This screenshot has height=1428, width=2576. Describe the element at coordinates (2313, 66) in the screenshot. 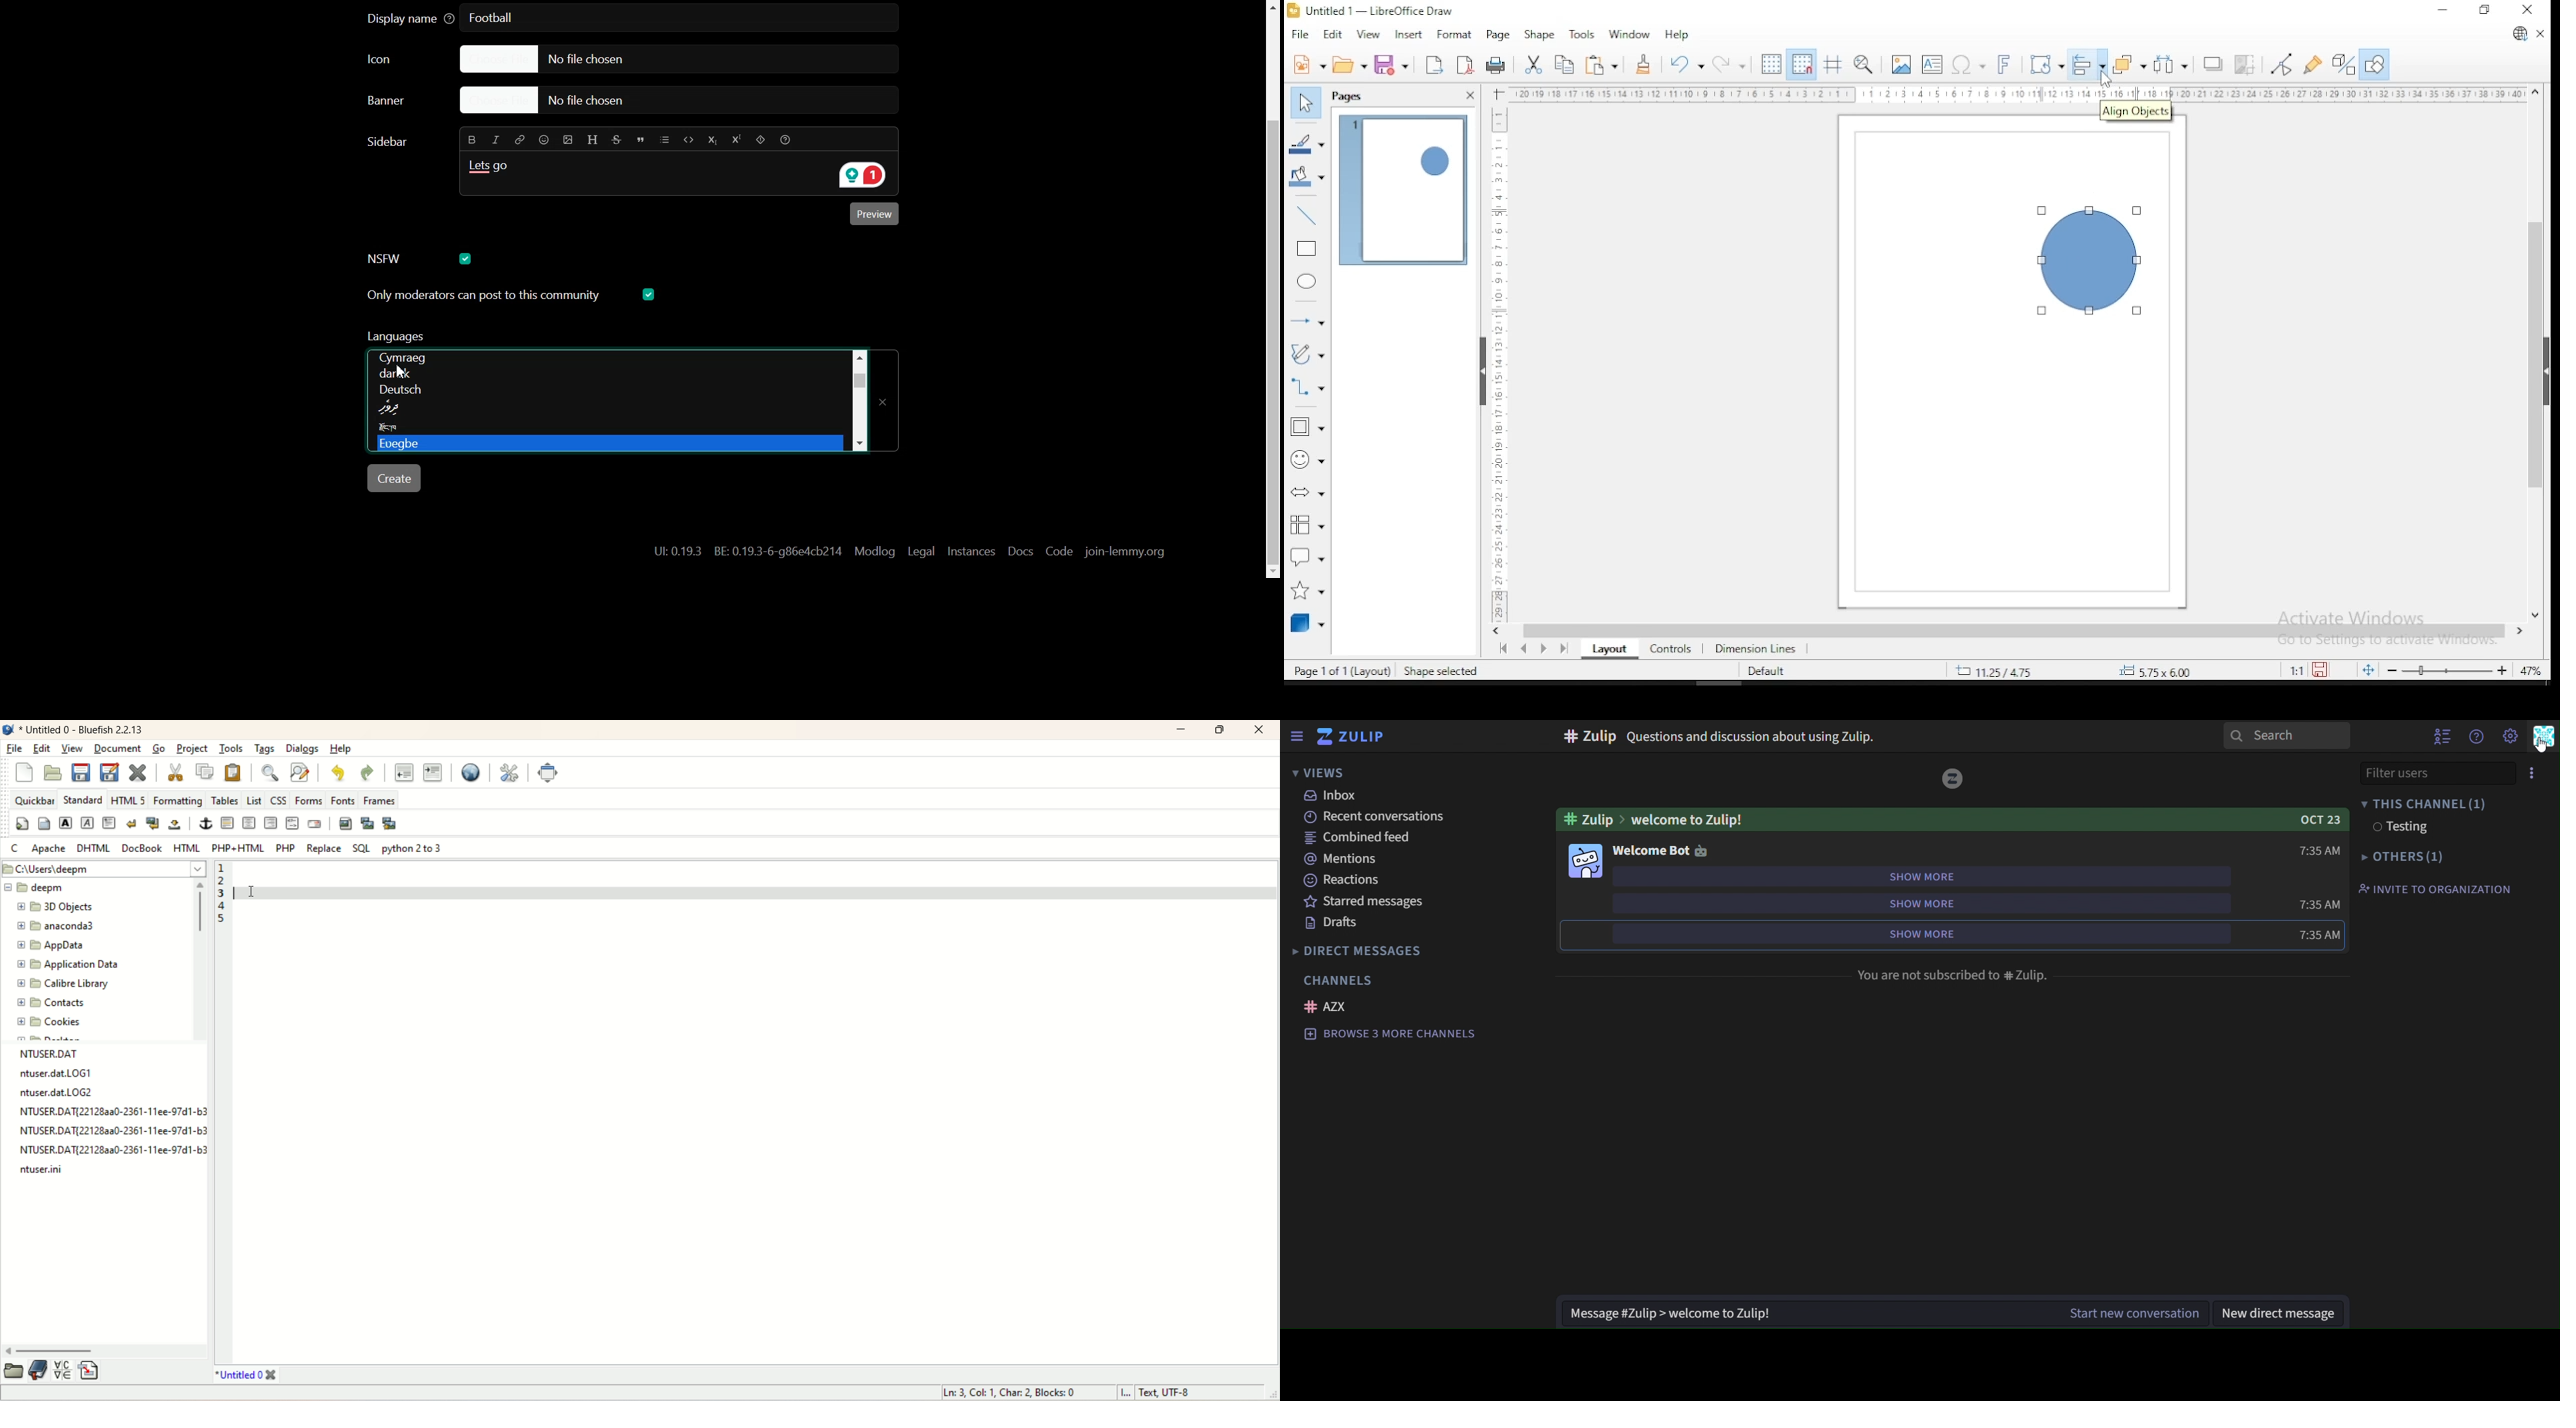

I see `show gluepoint functions` at that location.